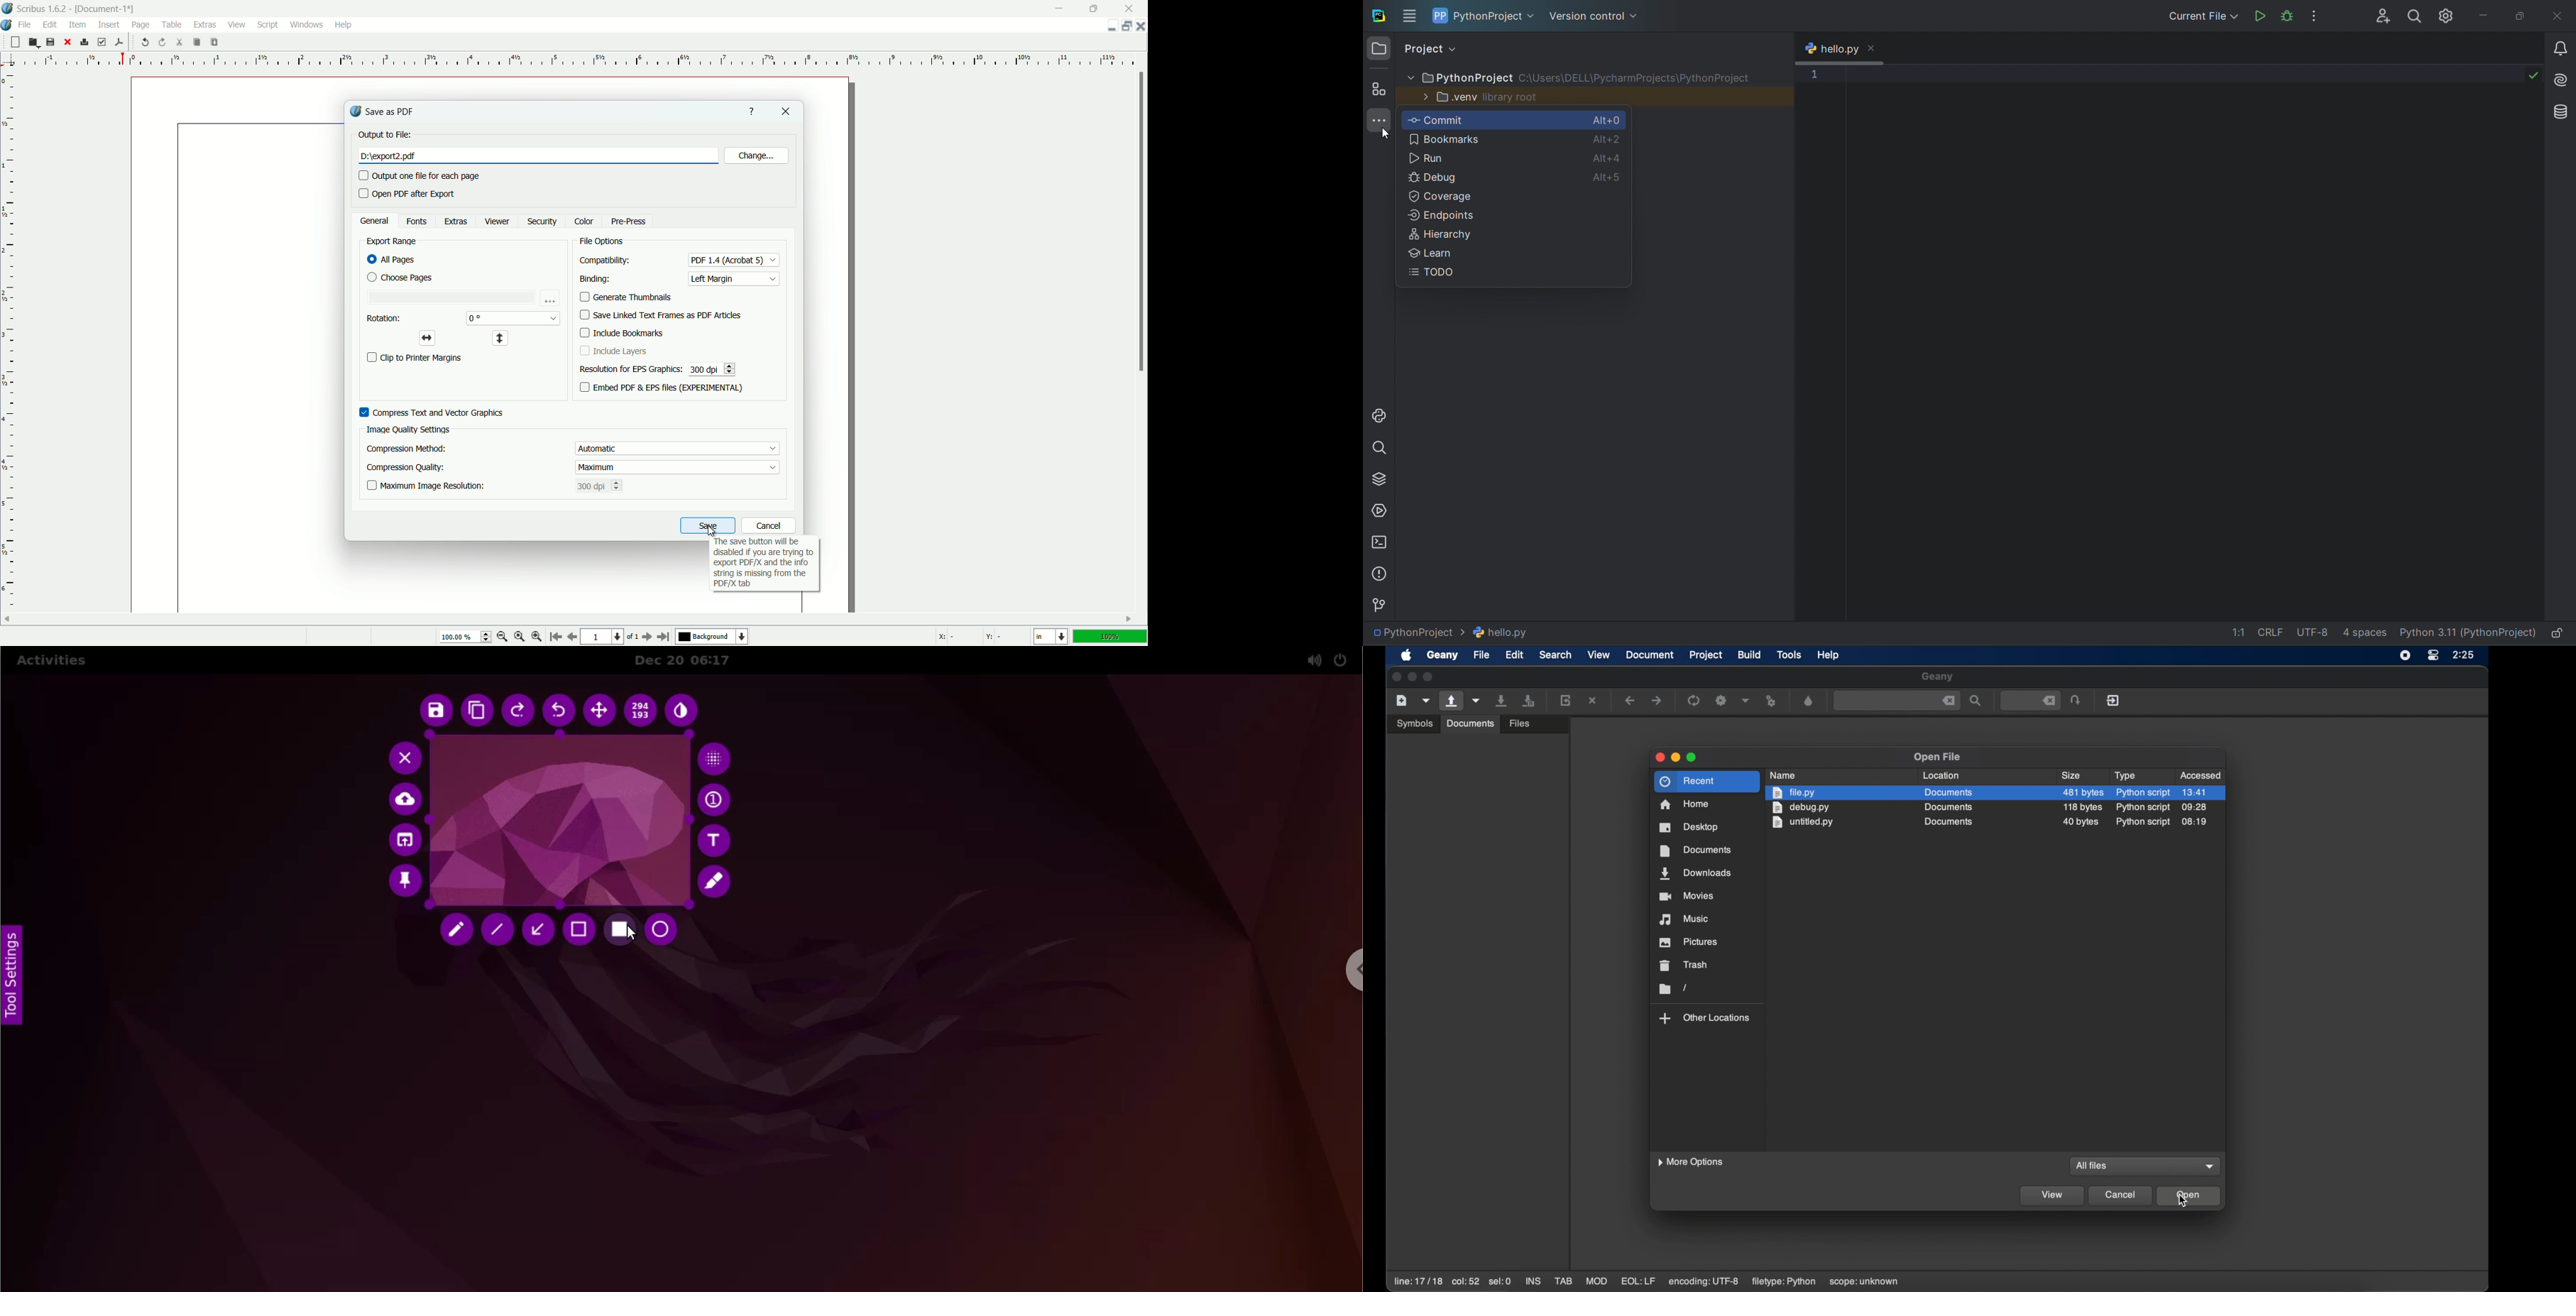 The height and width of the screenshot is (1316, 2576). I want to click on project window, so click(1381, 49).